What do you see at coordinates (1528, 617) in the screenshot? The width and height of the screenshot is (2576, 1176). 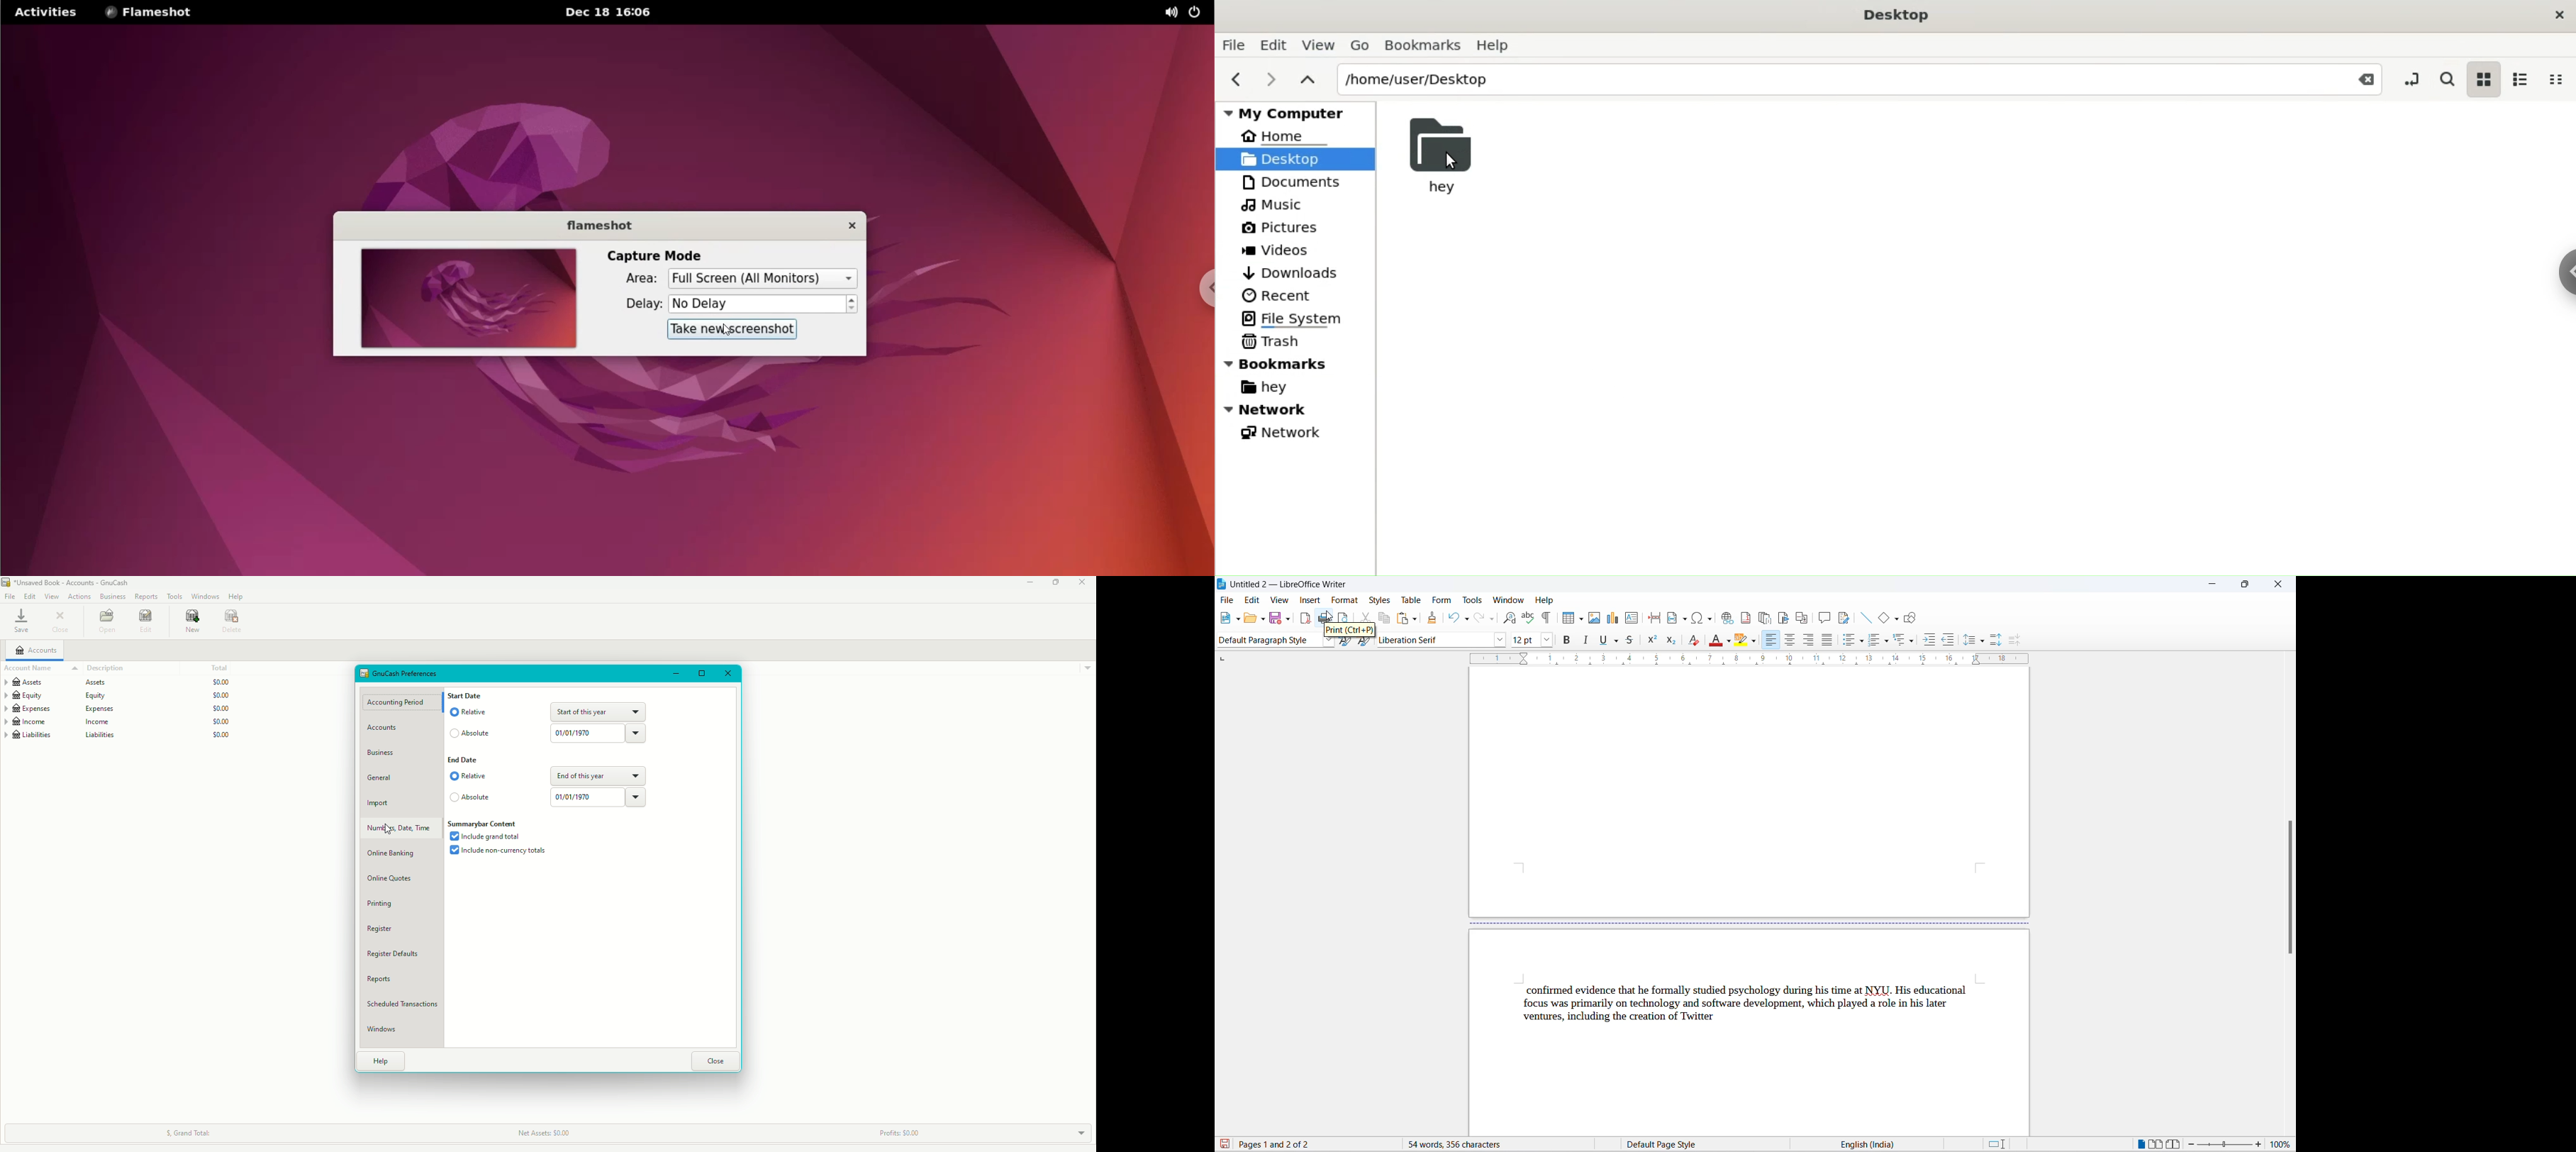 I see `spelling` at bounding box center [1528, 617].